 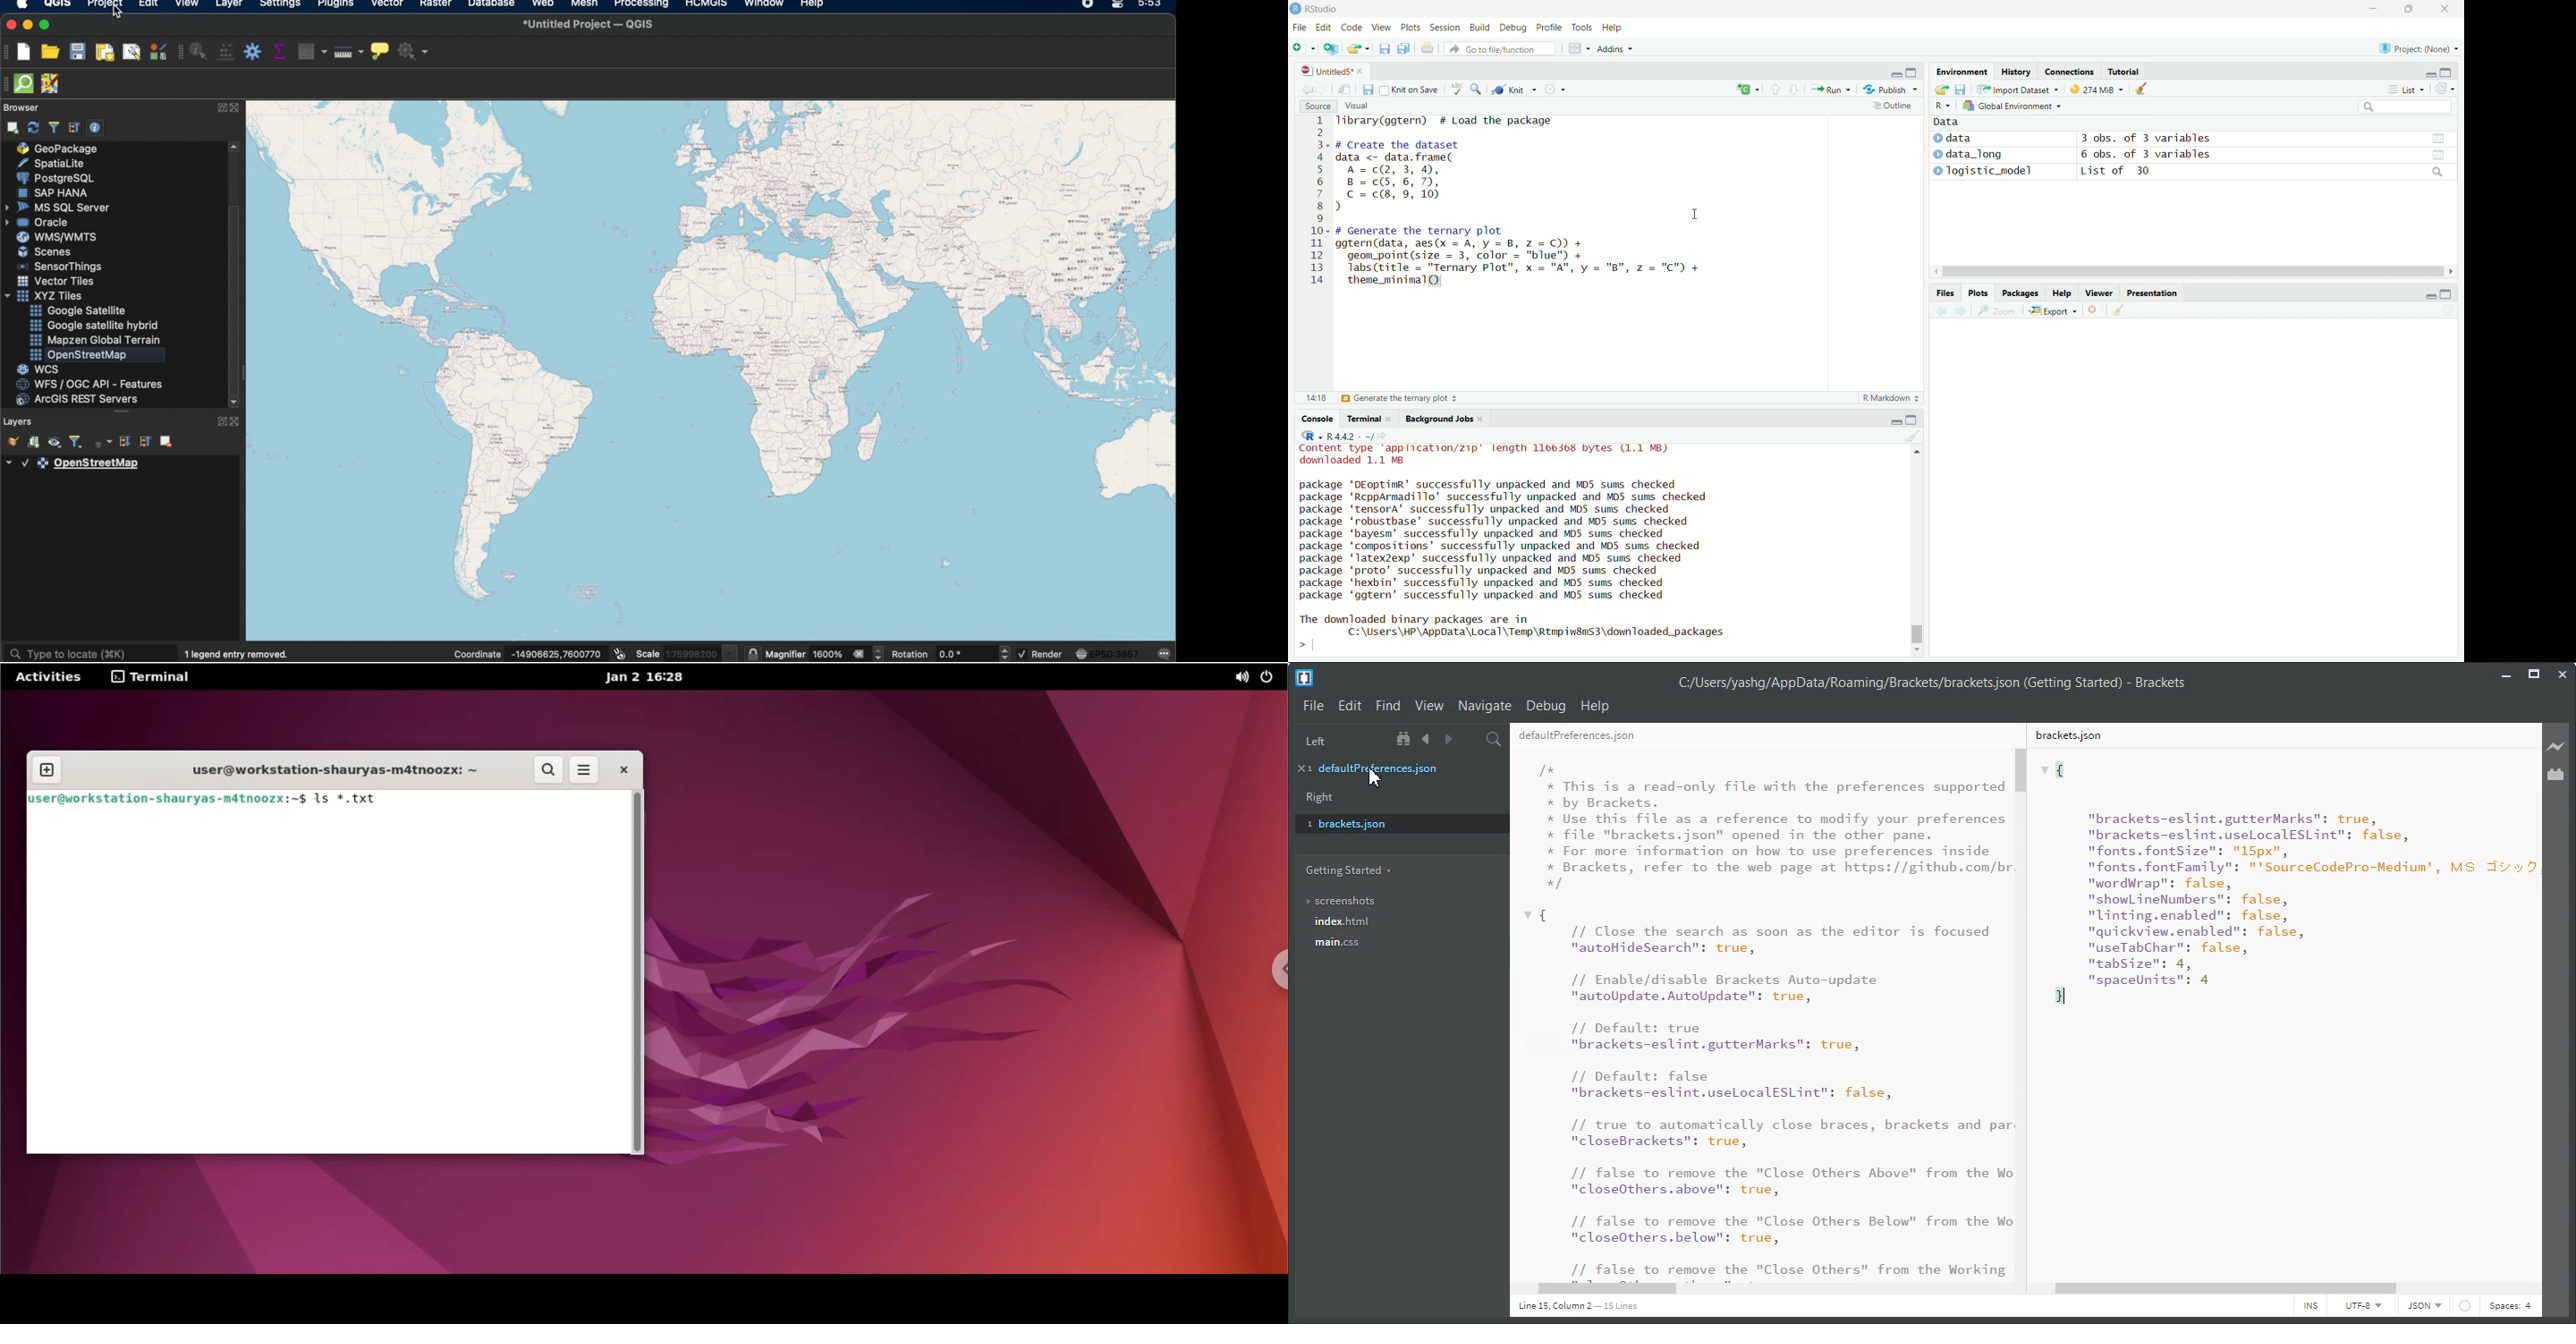 I want to click on vector tiles, so click(x=55, y=281).